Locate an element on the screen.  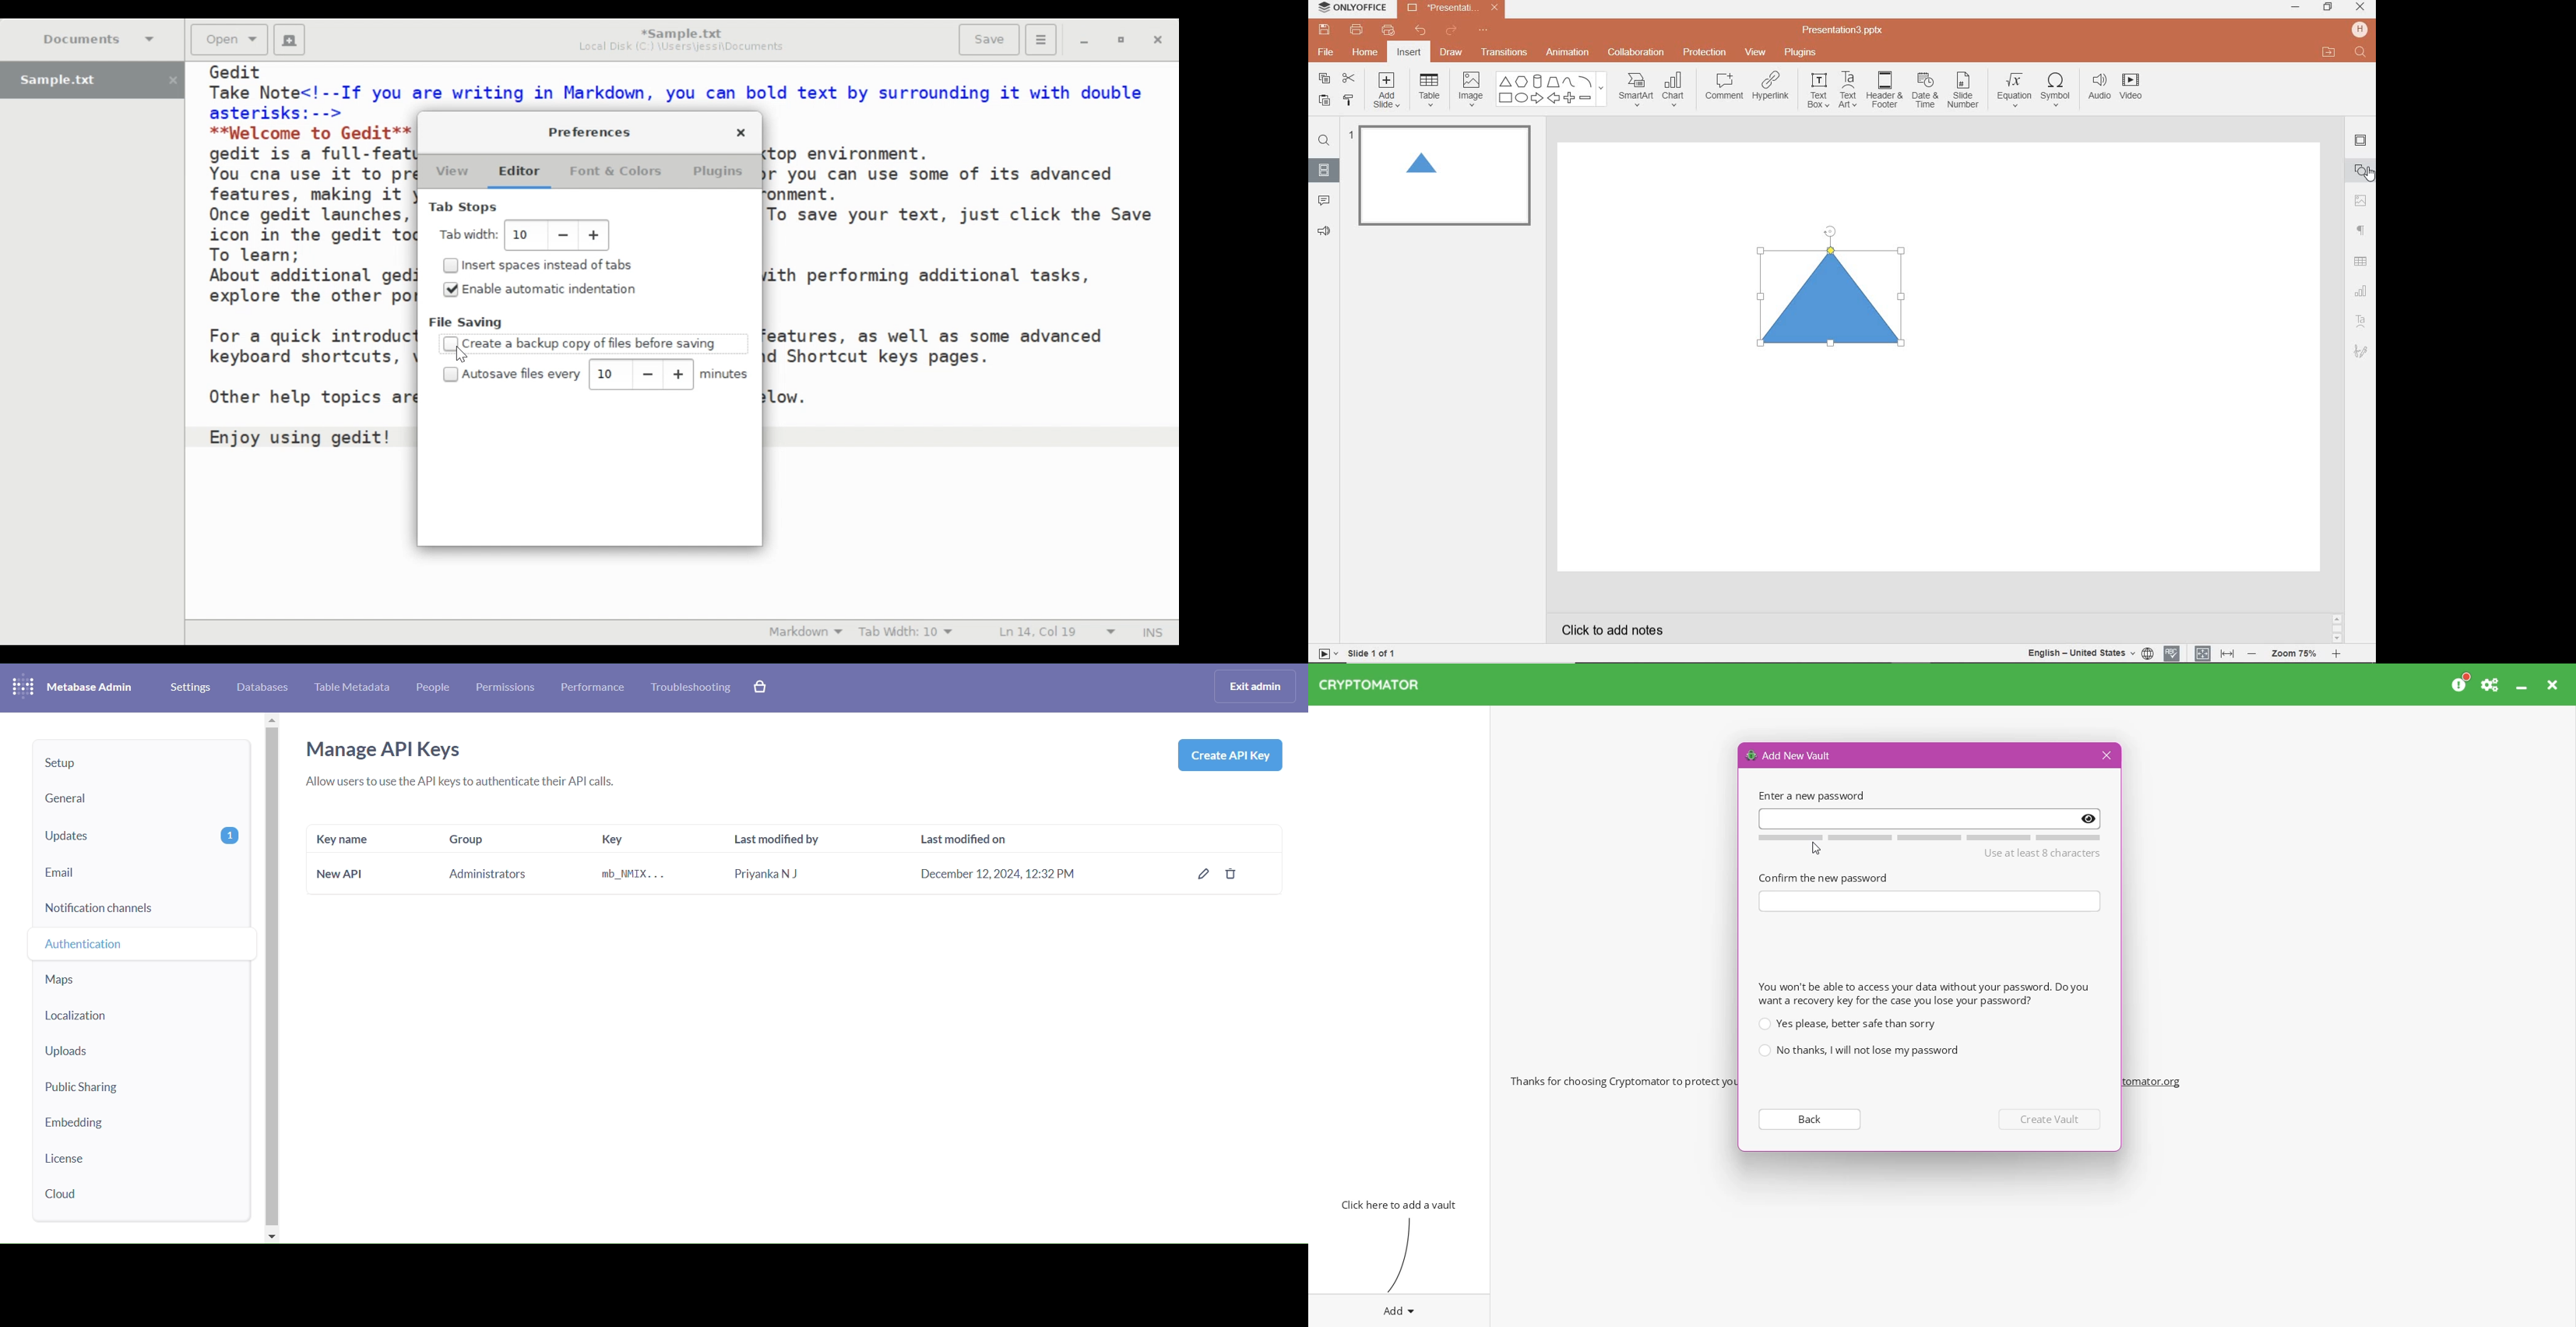
VIDEO is located at coordinates (2135, 89).